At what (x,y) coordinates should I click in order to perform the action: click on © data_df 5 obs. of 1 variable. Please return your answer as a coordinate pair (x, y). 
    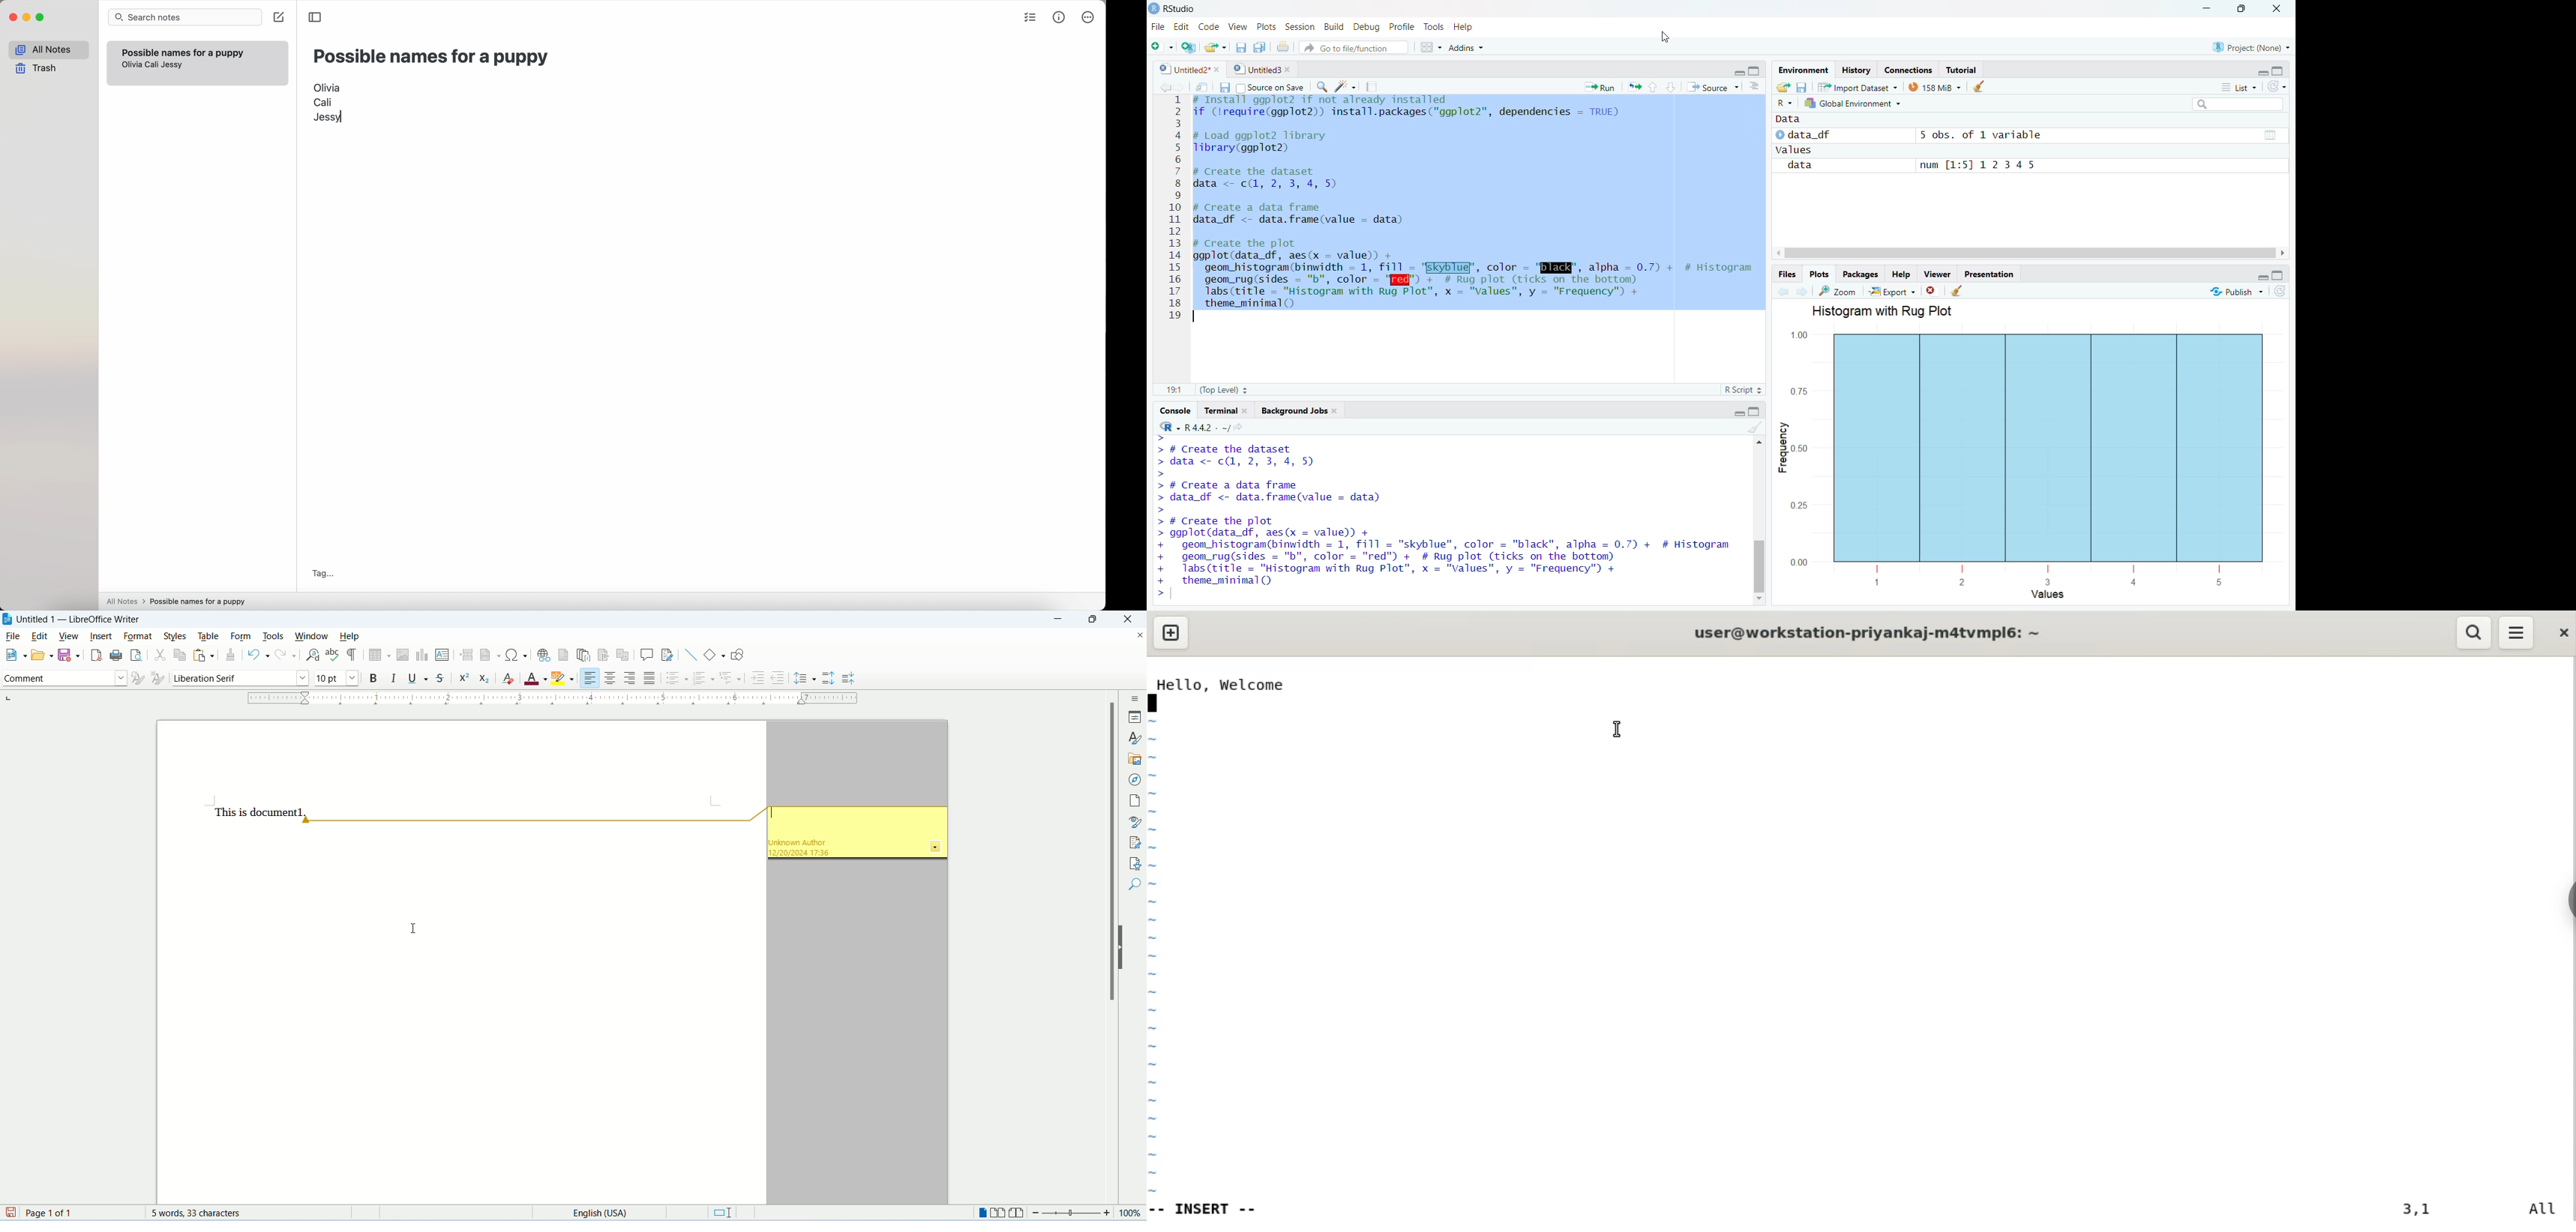
    Looking at the image, I should click on (2026, 133).